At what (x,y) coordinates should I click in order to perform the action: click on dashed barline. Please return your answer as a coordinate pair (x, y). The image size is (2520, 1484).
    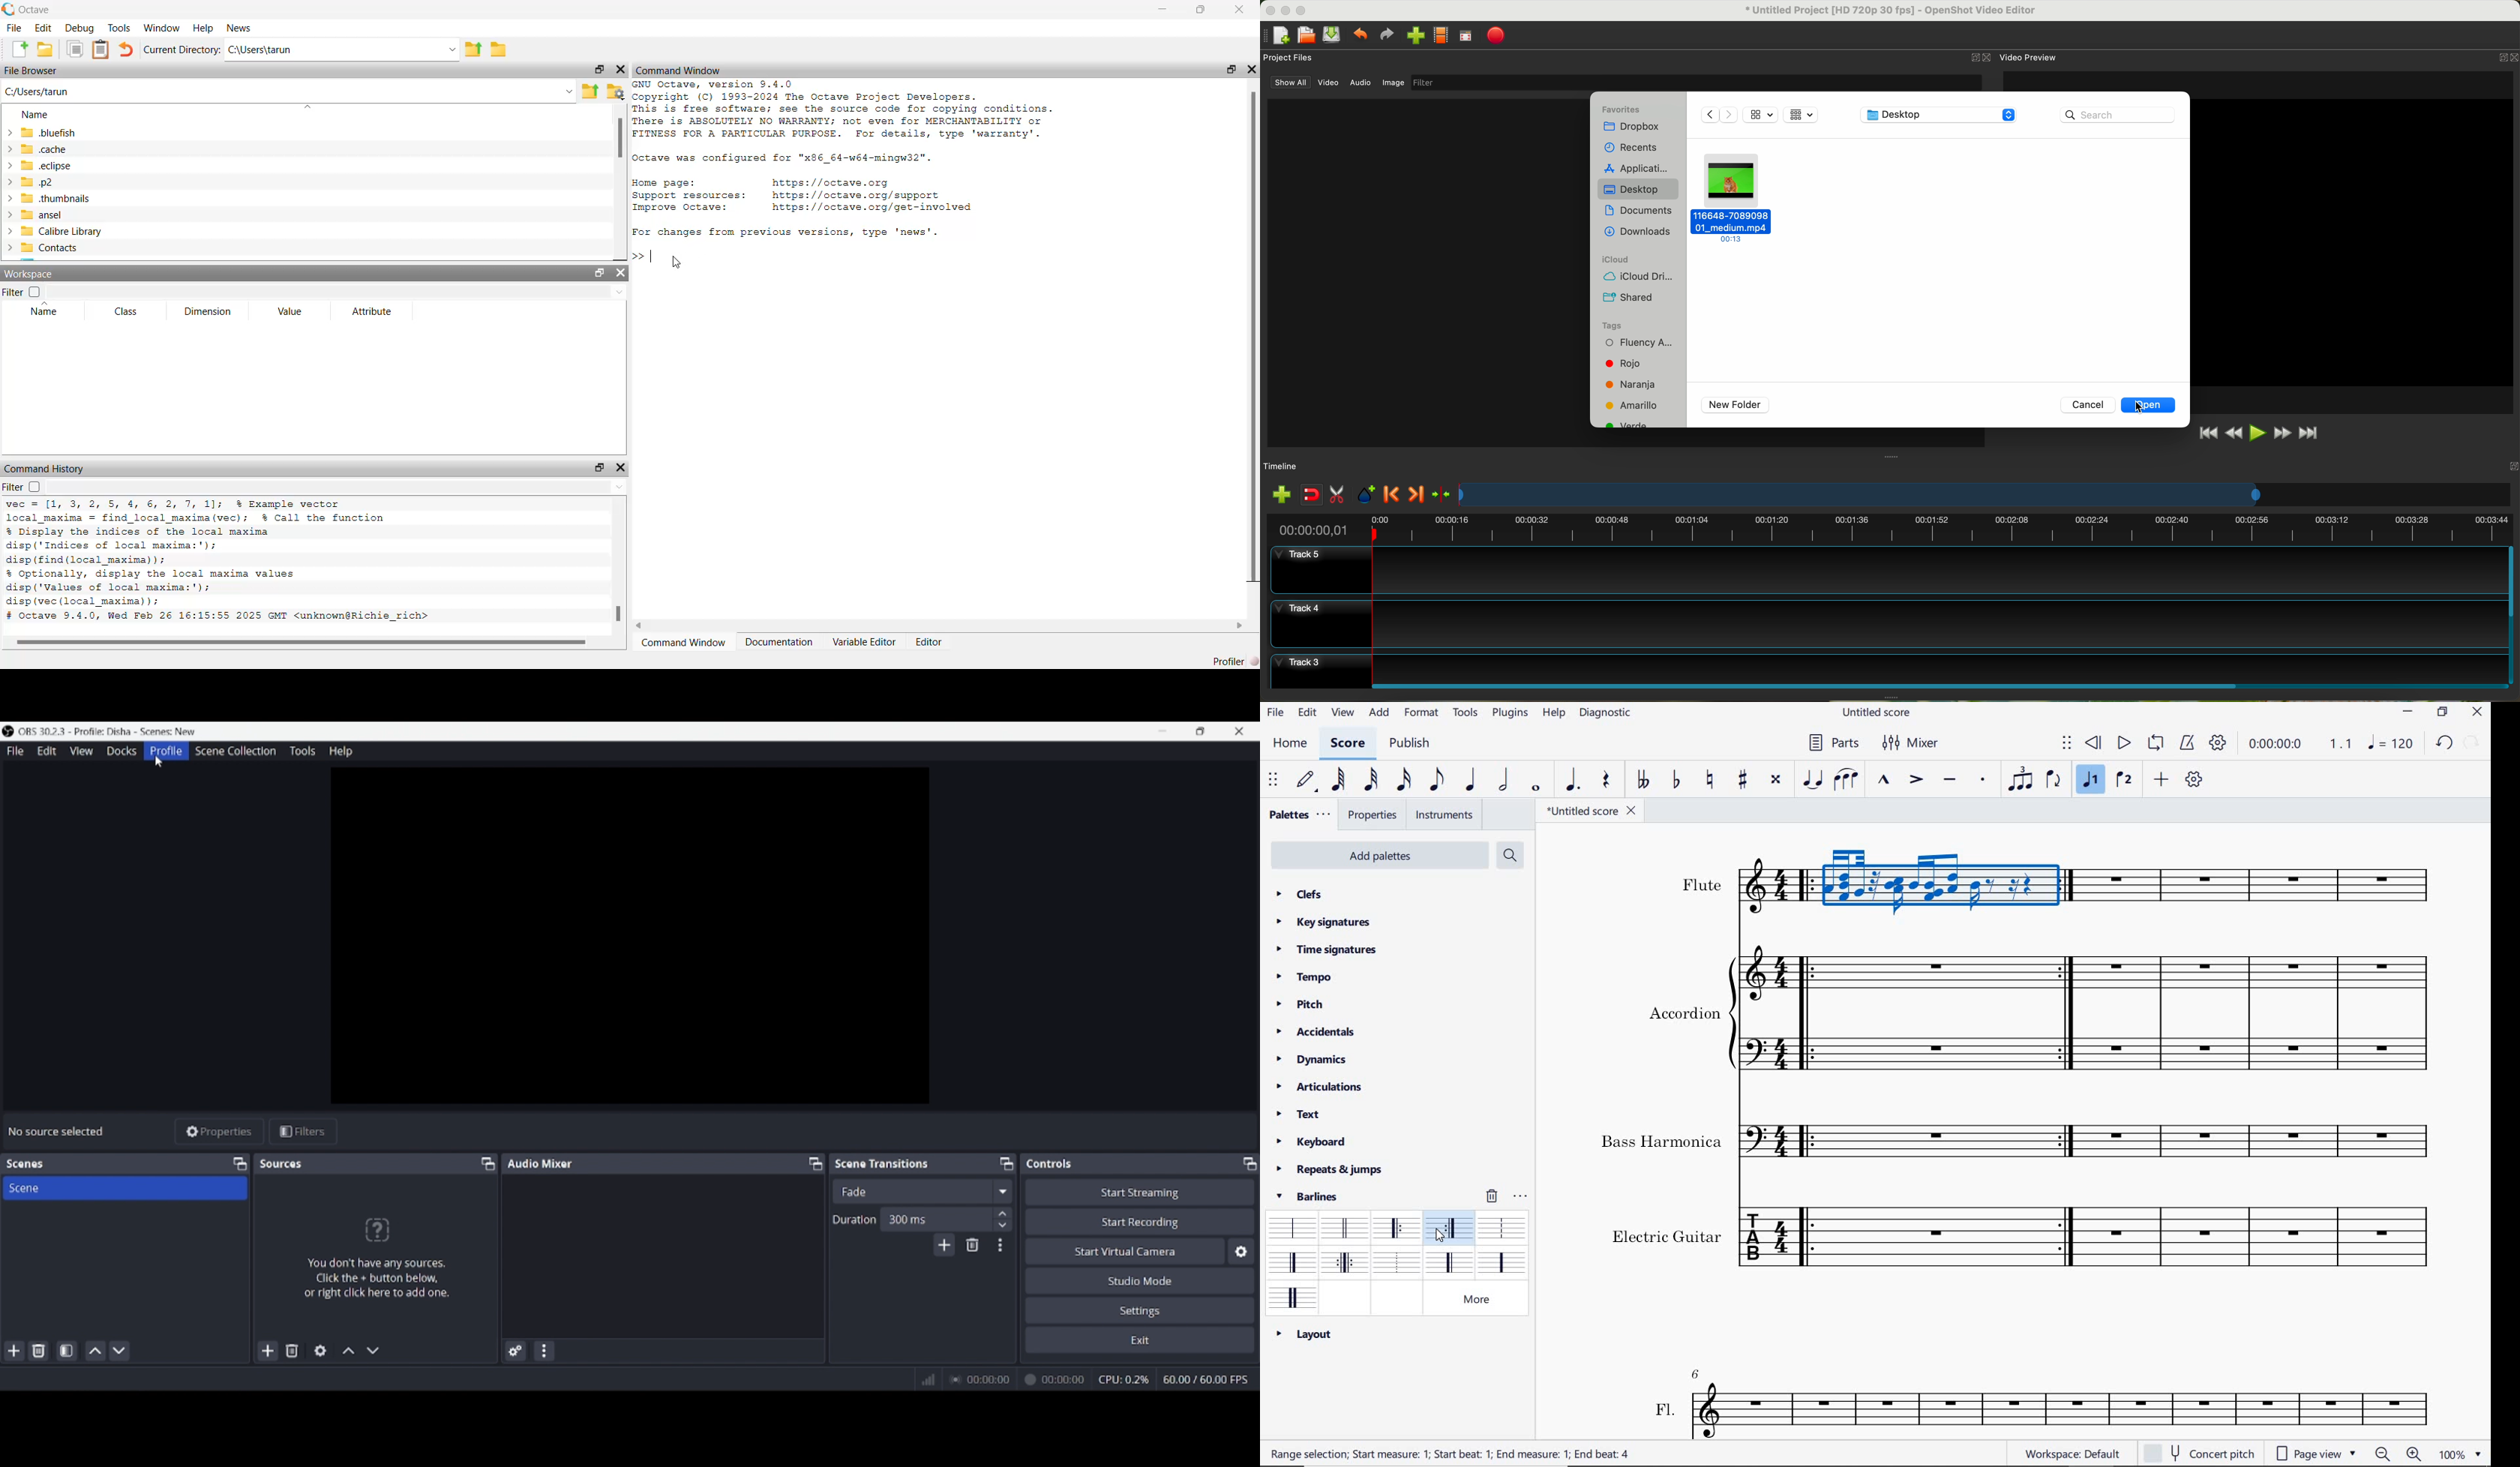
    Looking at the image, I should click on (1396, 1264).